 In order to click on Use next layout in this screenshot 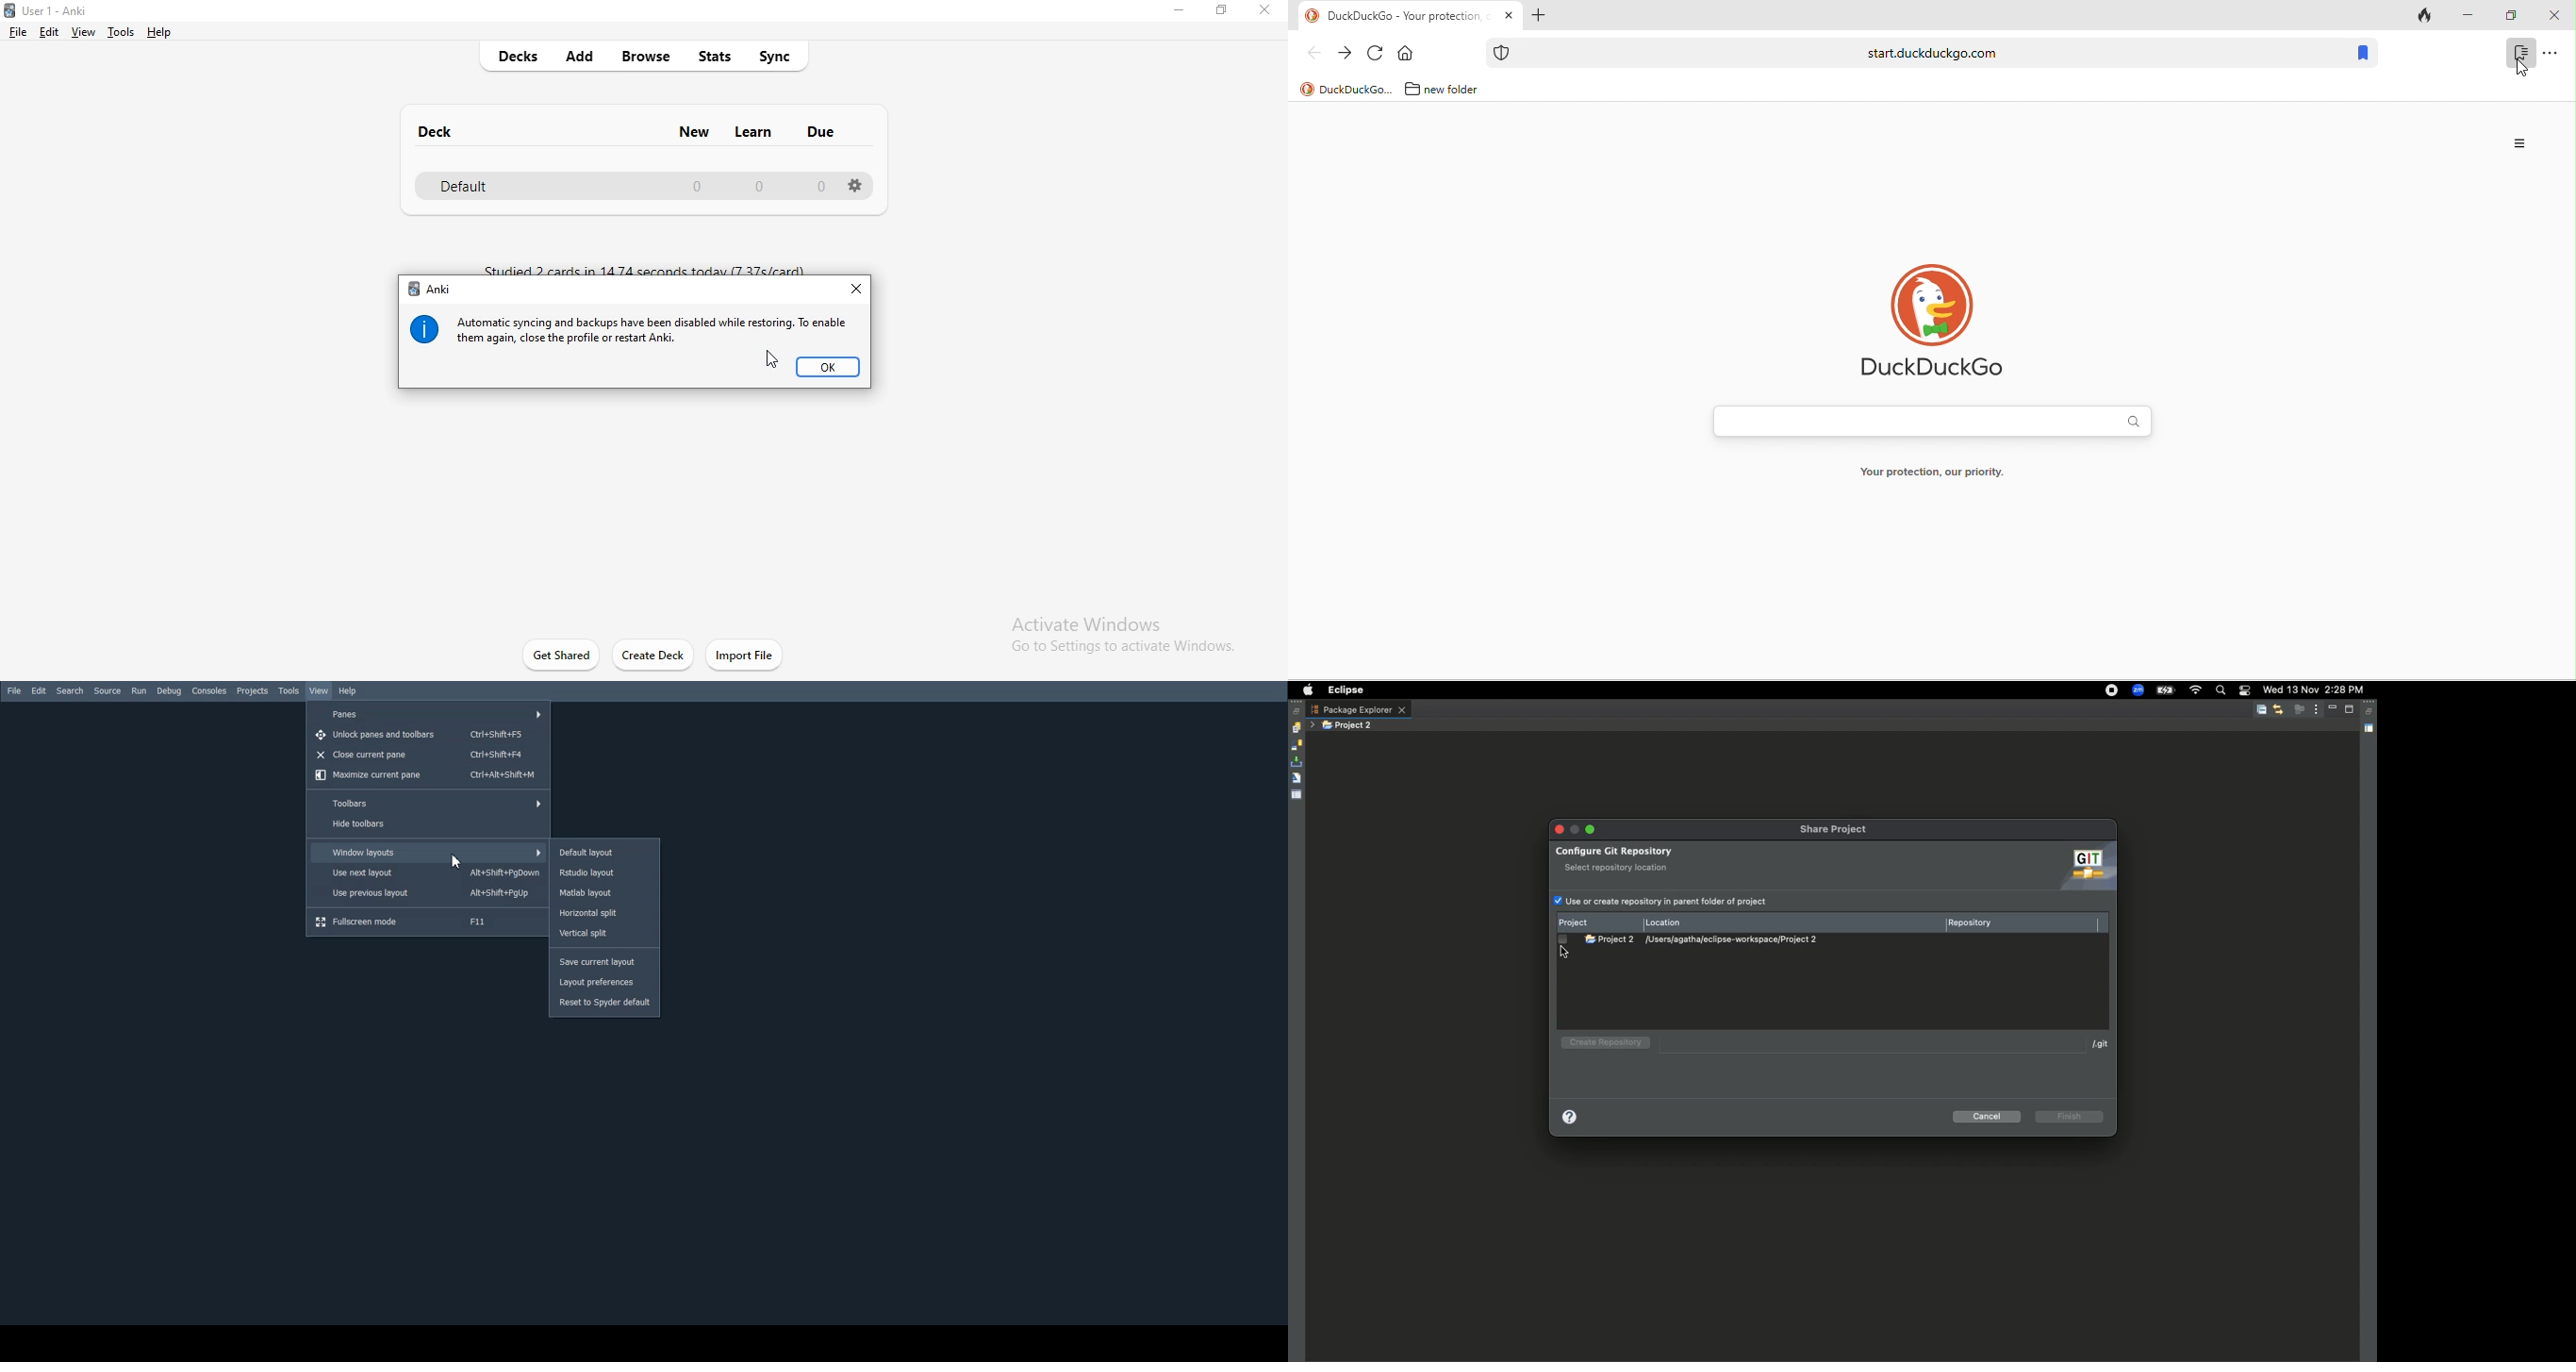, I will do `click(429, 873)`.